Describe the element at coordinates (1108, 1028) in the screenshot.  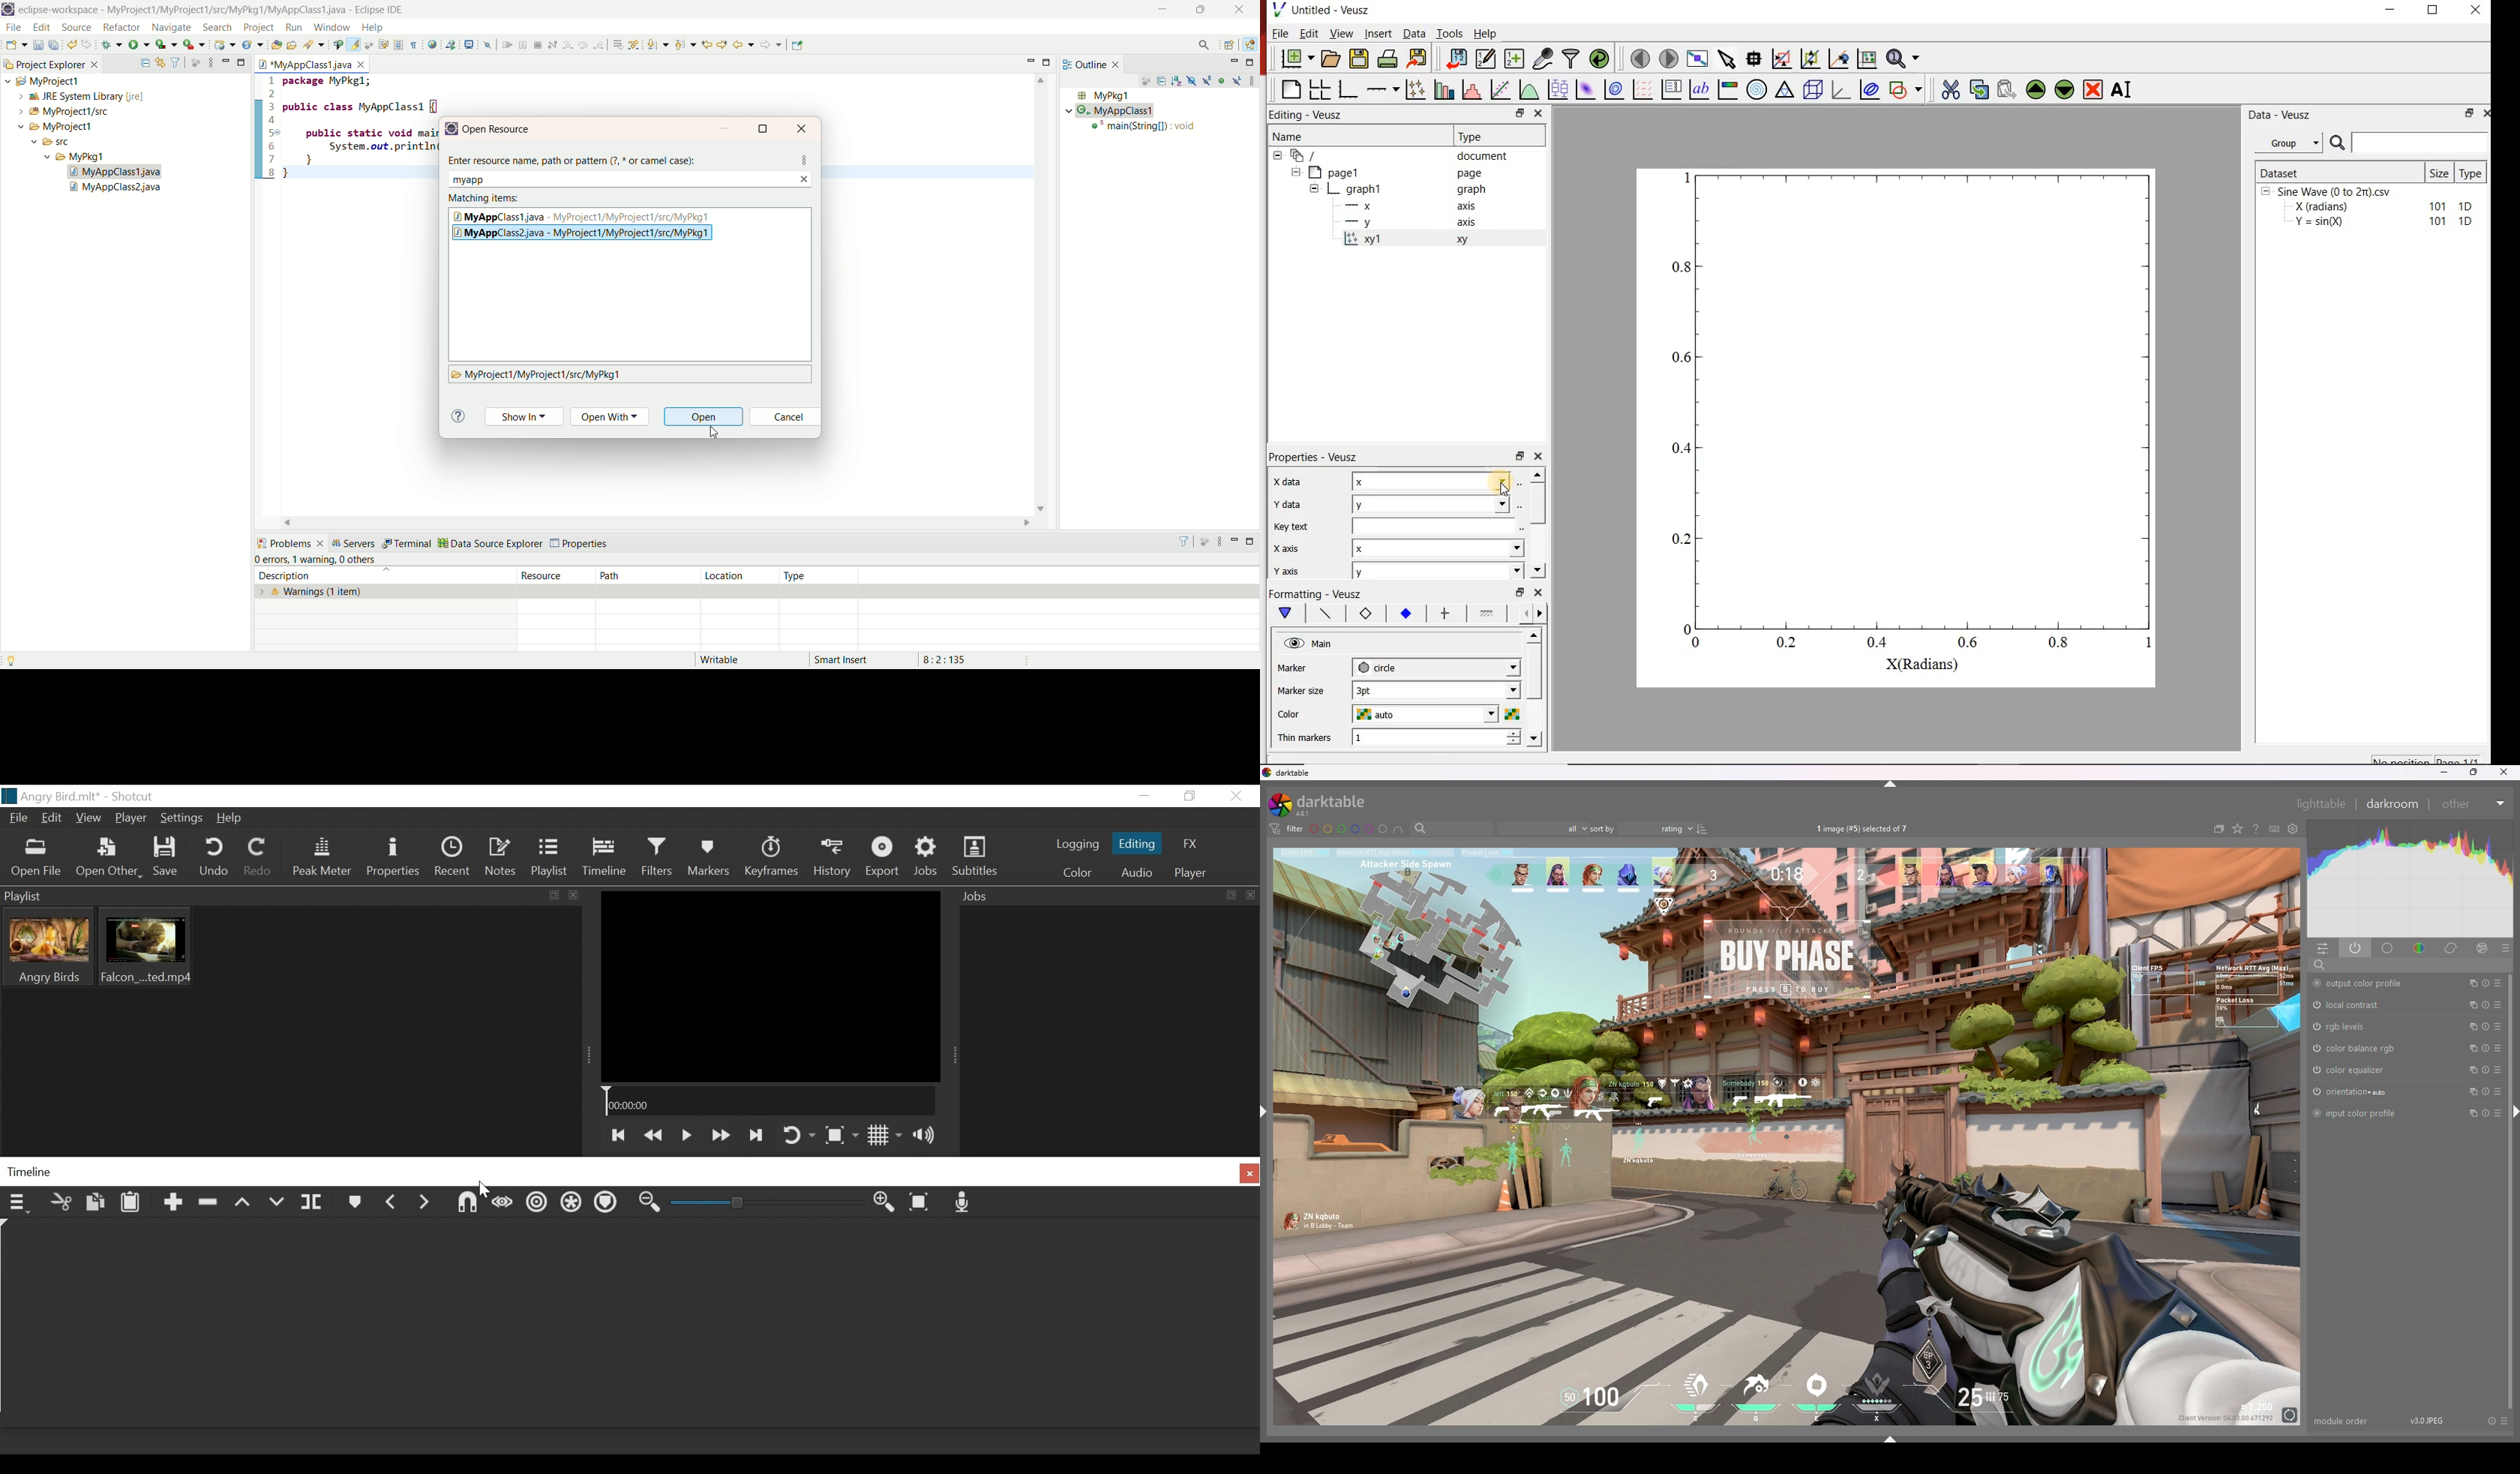
I see `Jobs Panel` at that location.